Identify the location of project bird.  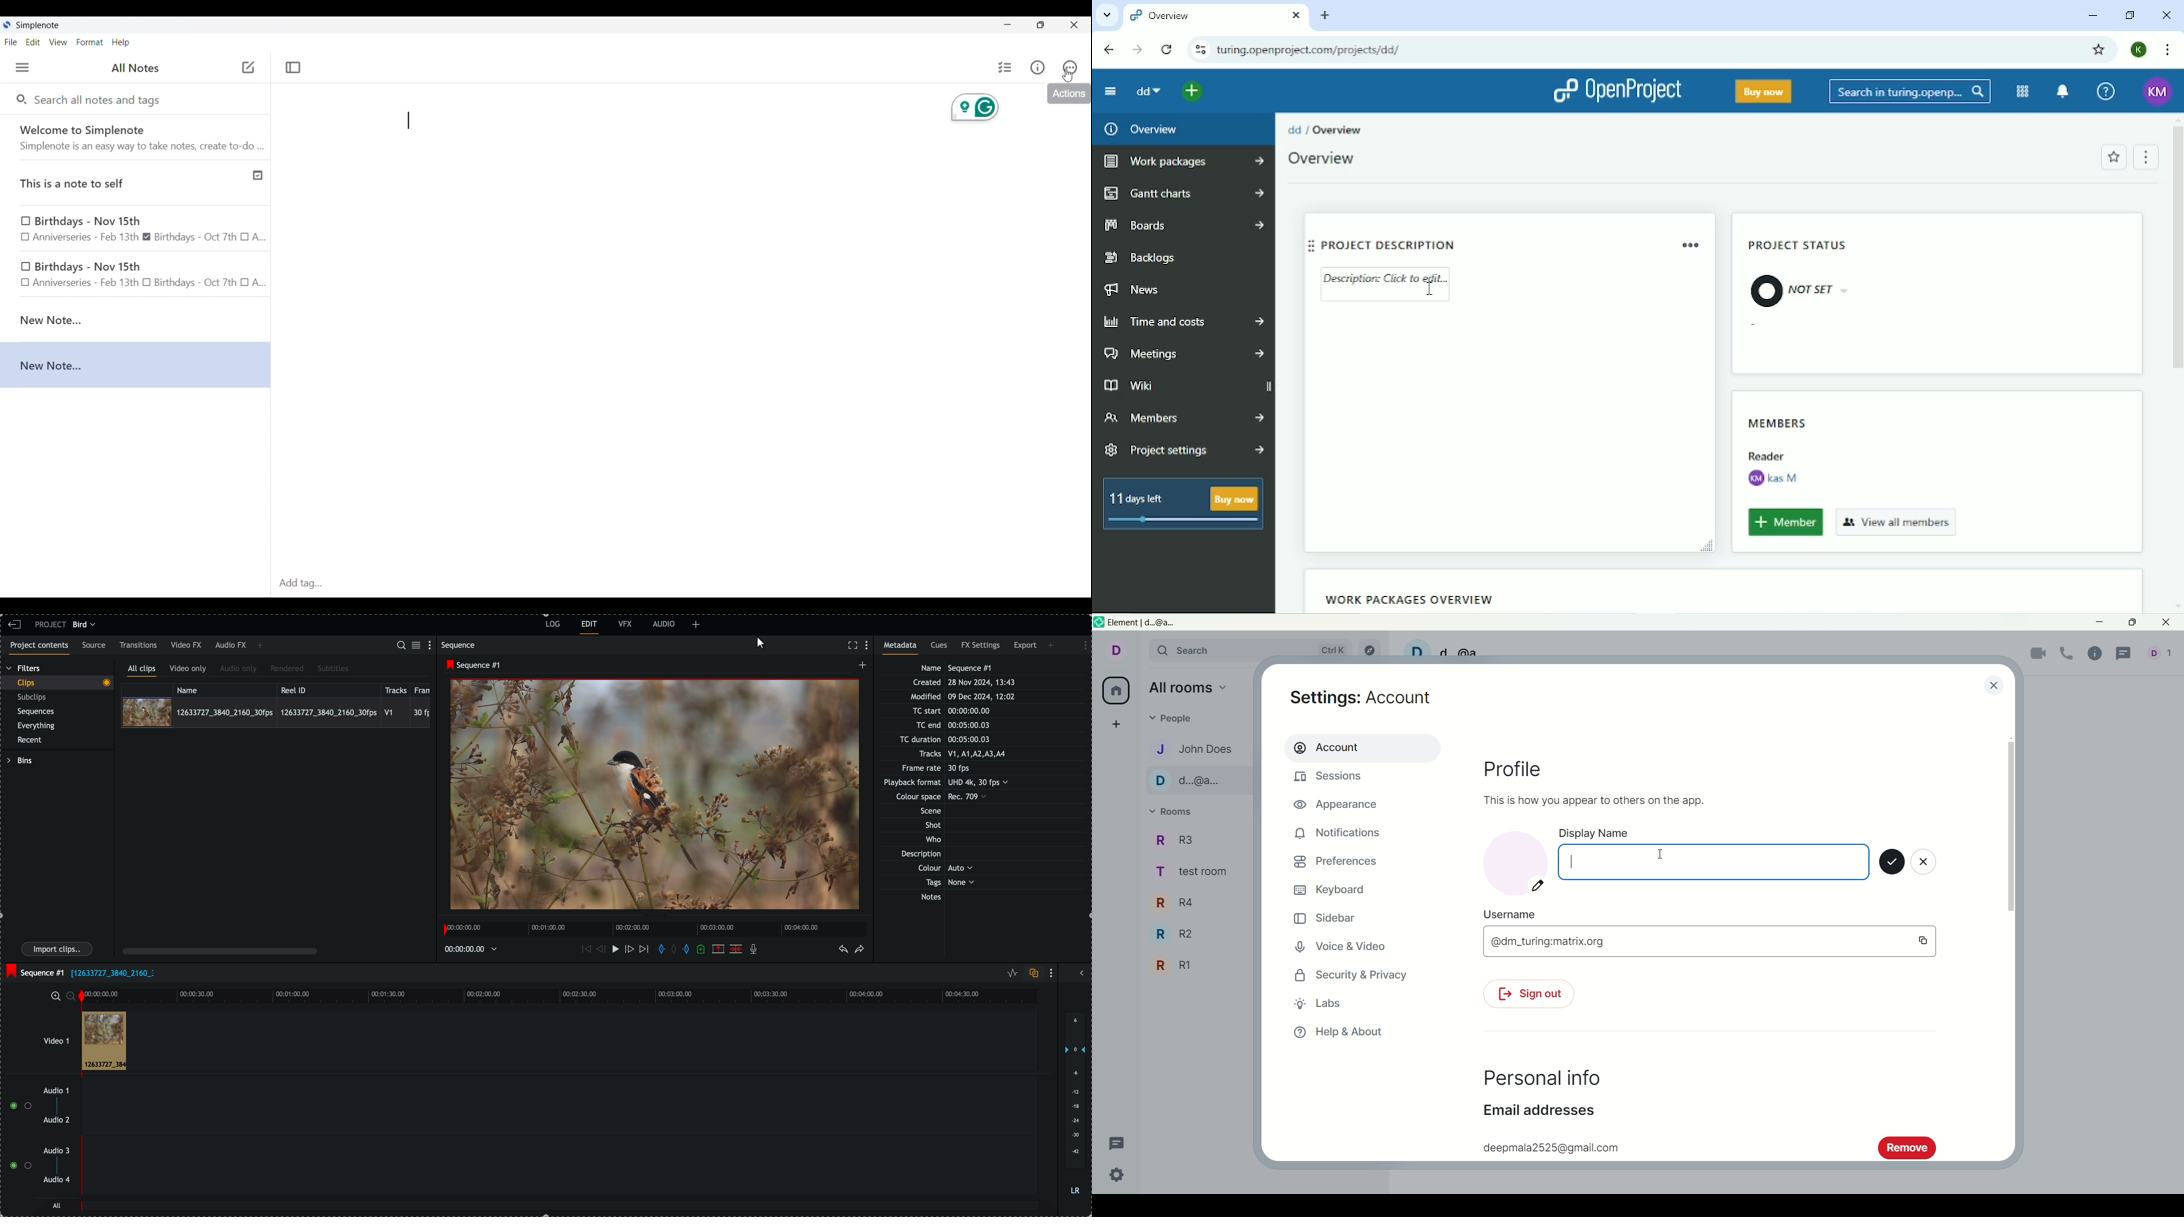
(67, 625).